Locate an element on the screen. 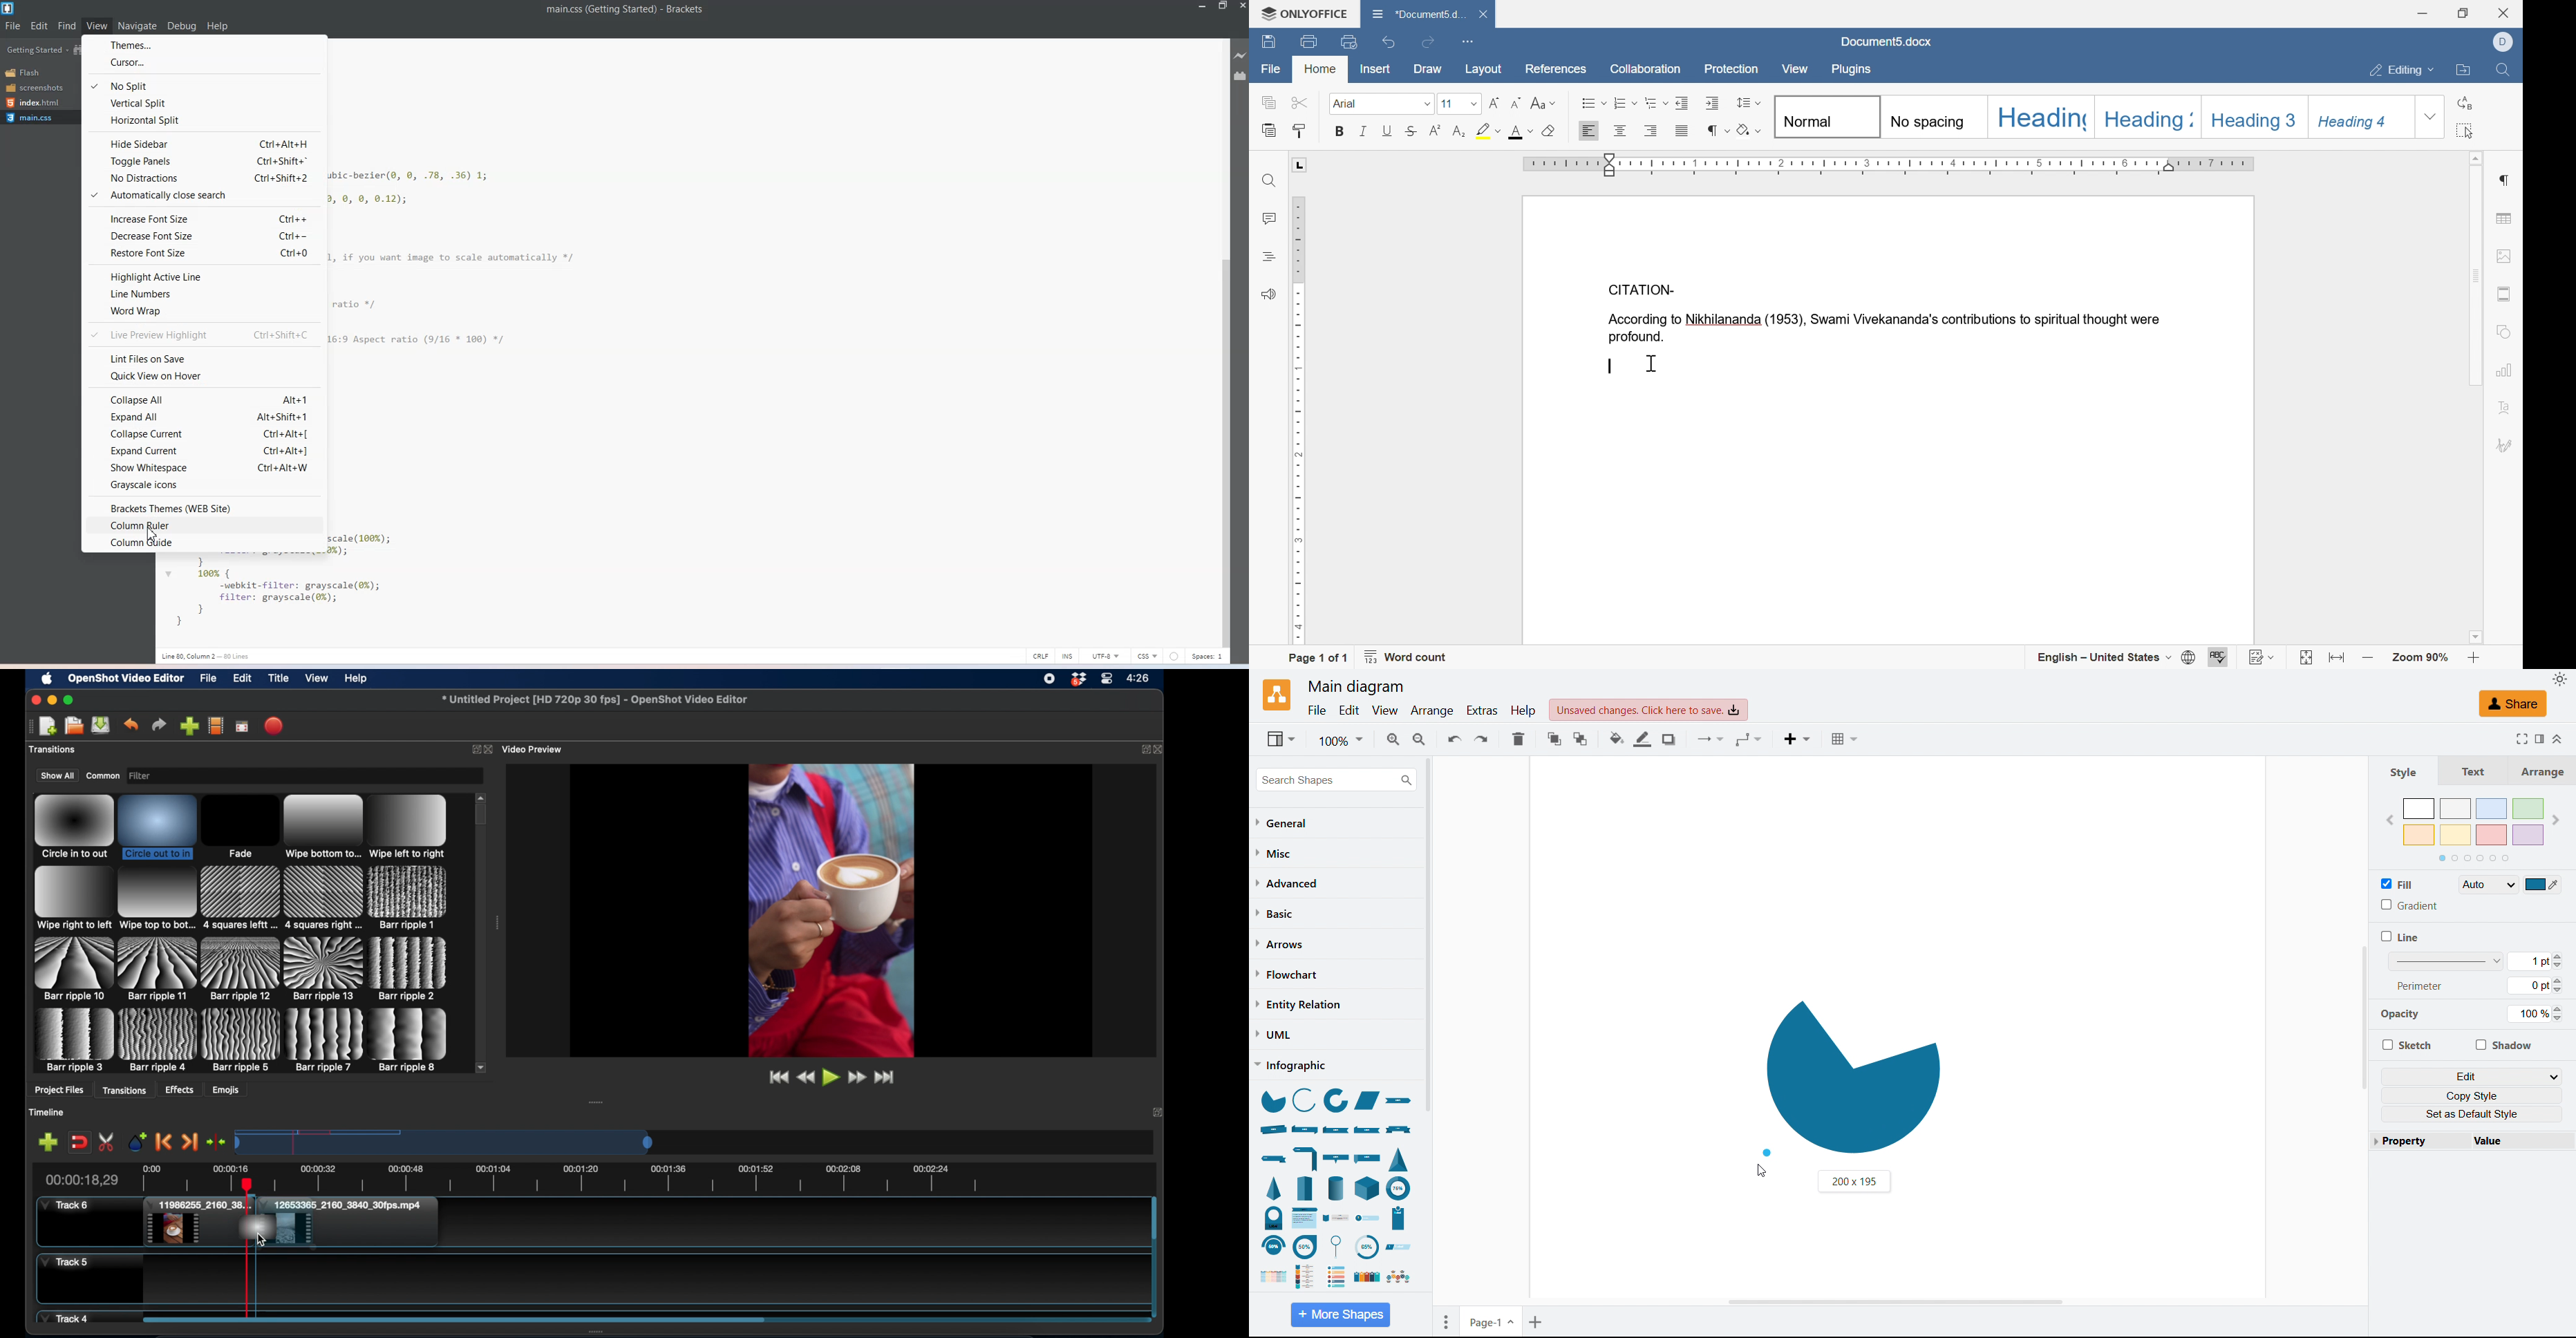 Image resolution: width=2576 pixels, height=1344 pixels. roadmap vertical is located at coordinates (1309, 1275).